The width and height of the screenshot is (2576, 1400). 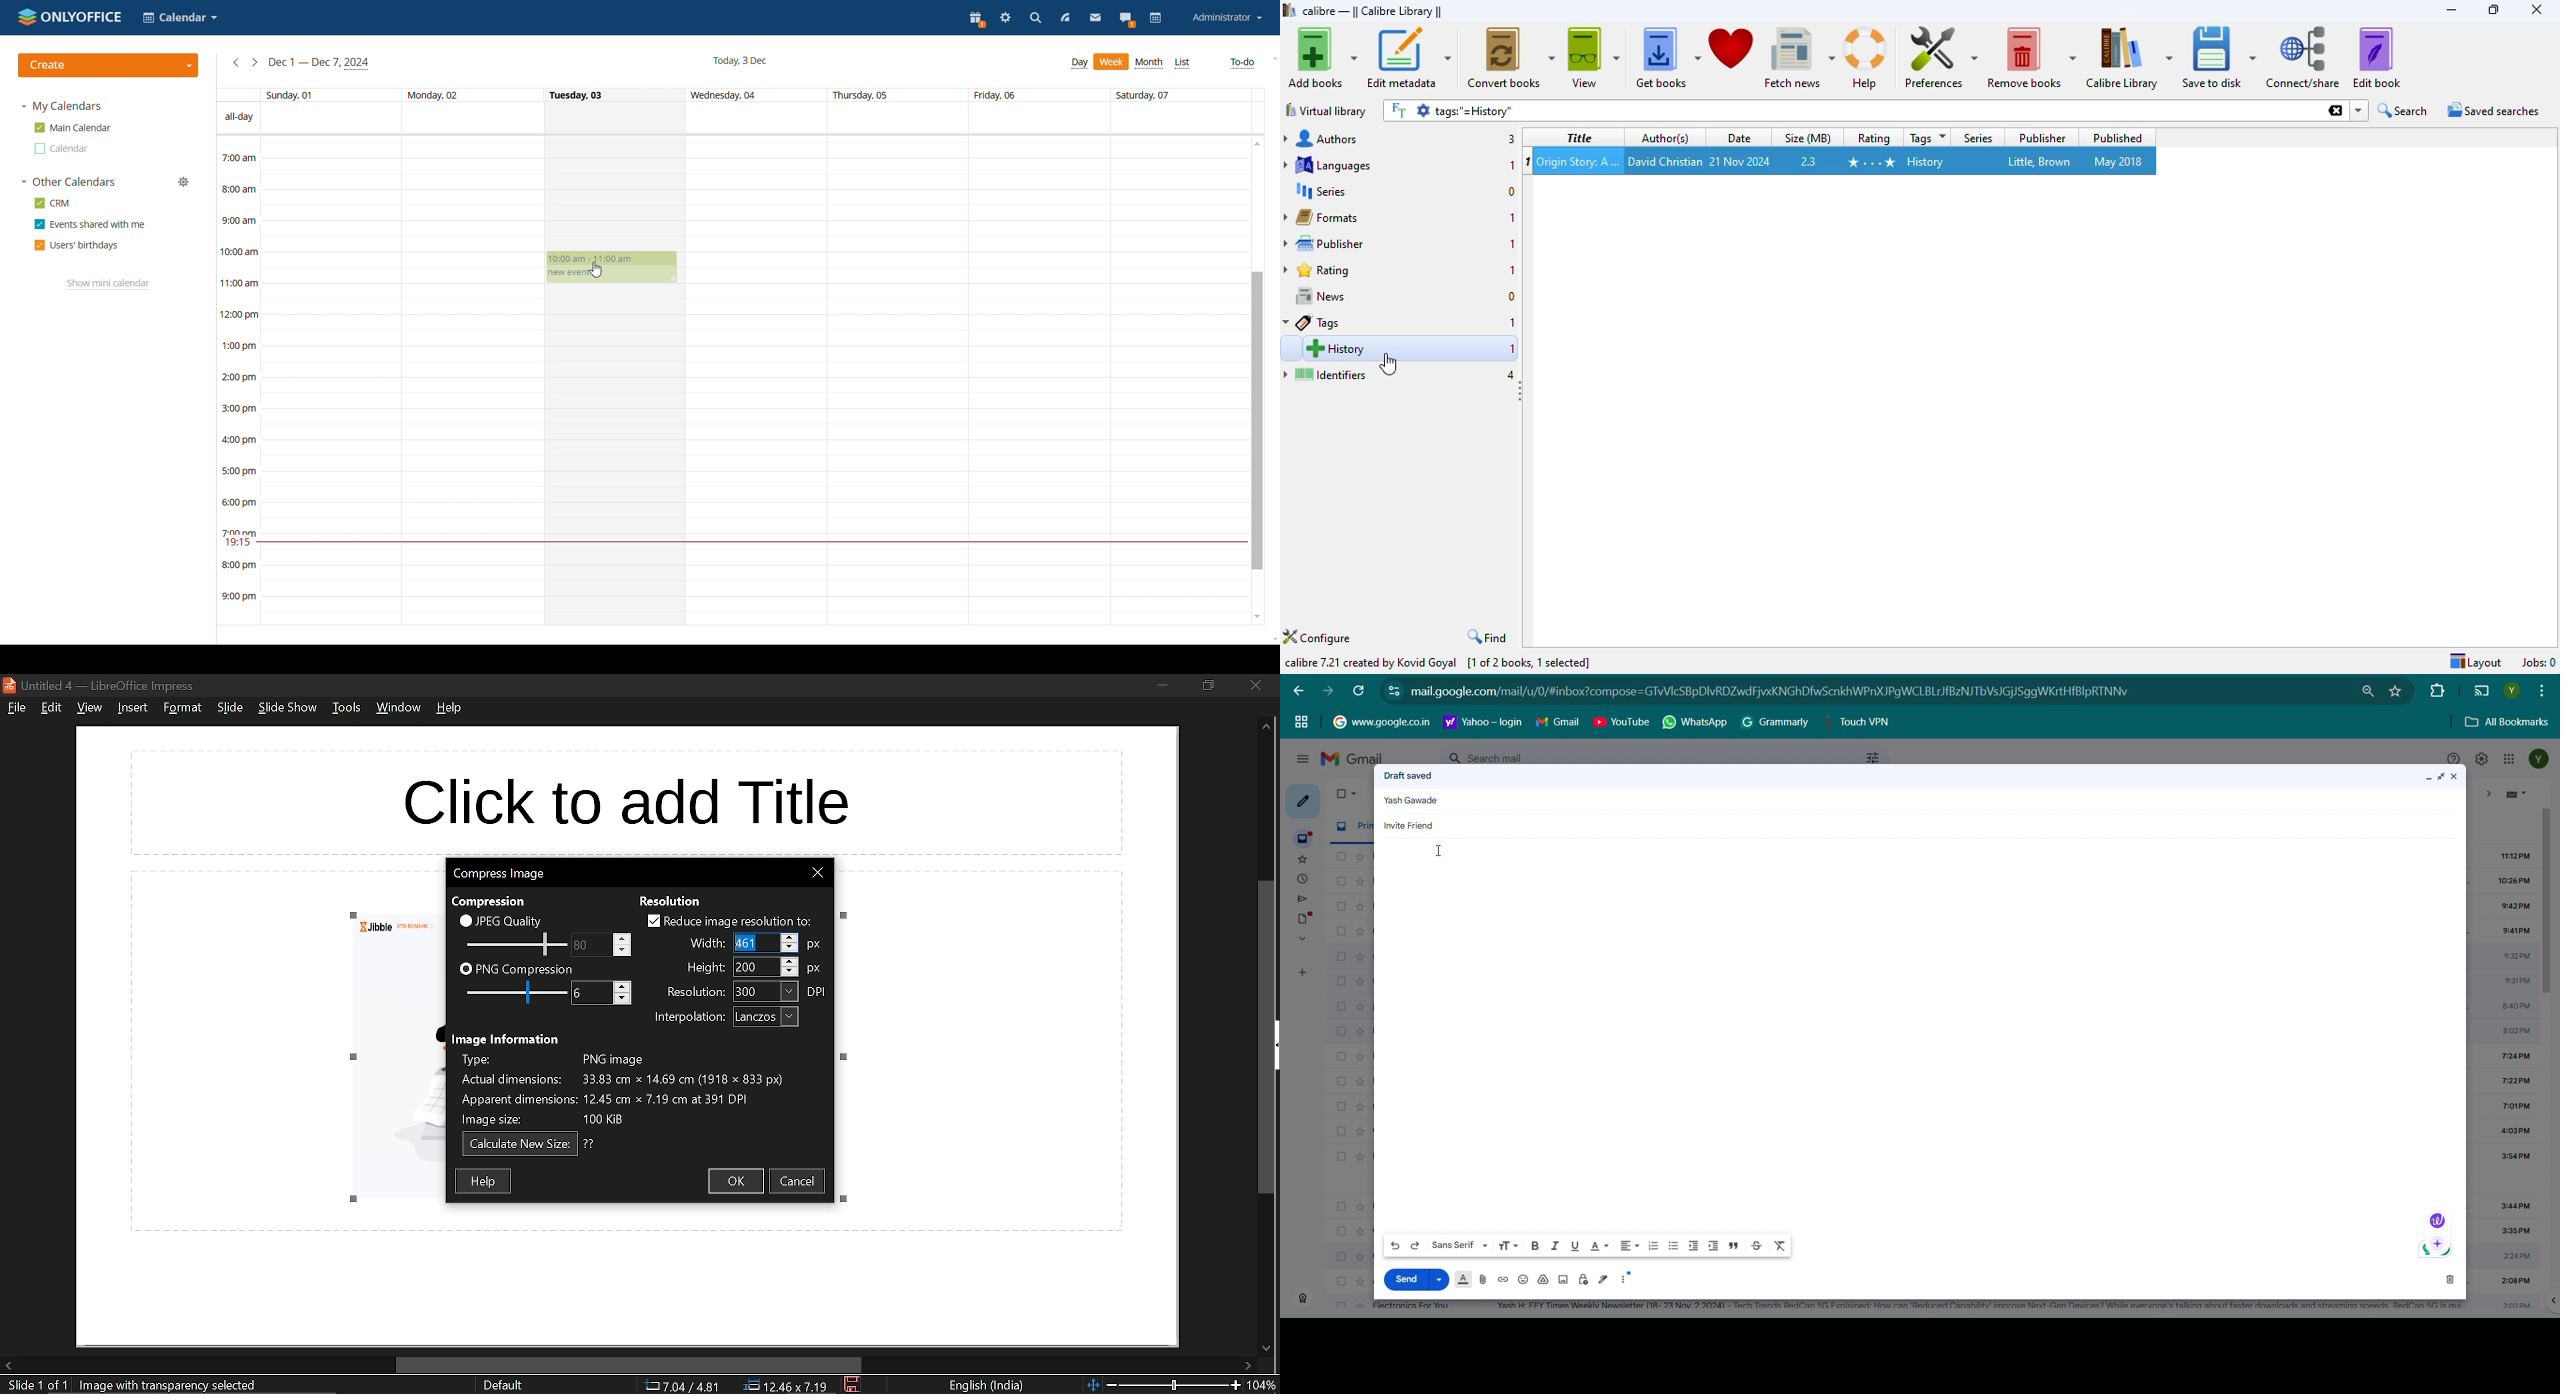 I want to click on checkbox, so click(x=651, y=920).